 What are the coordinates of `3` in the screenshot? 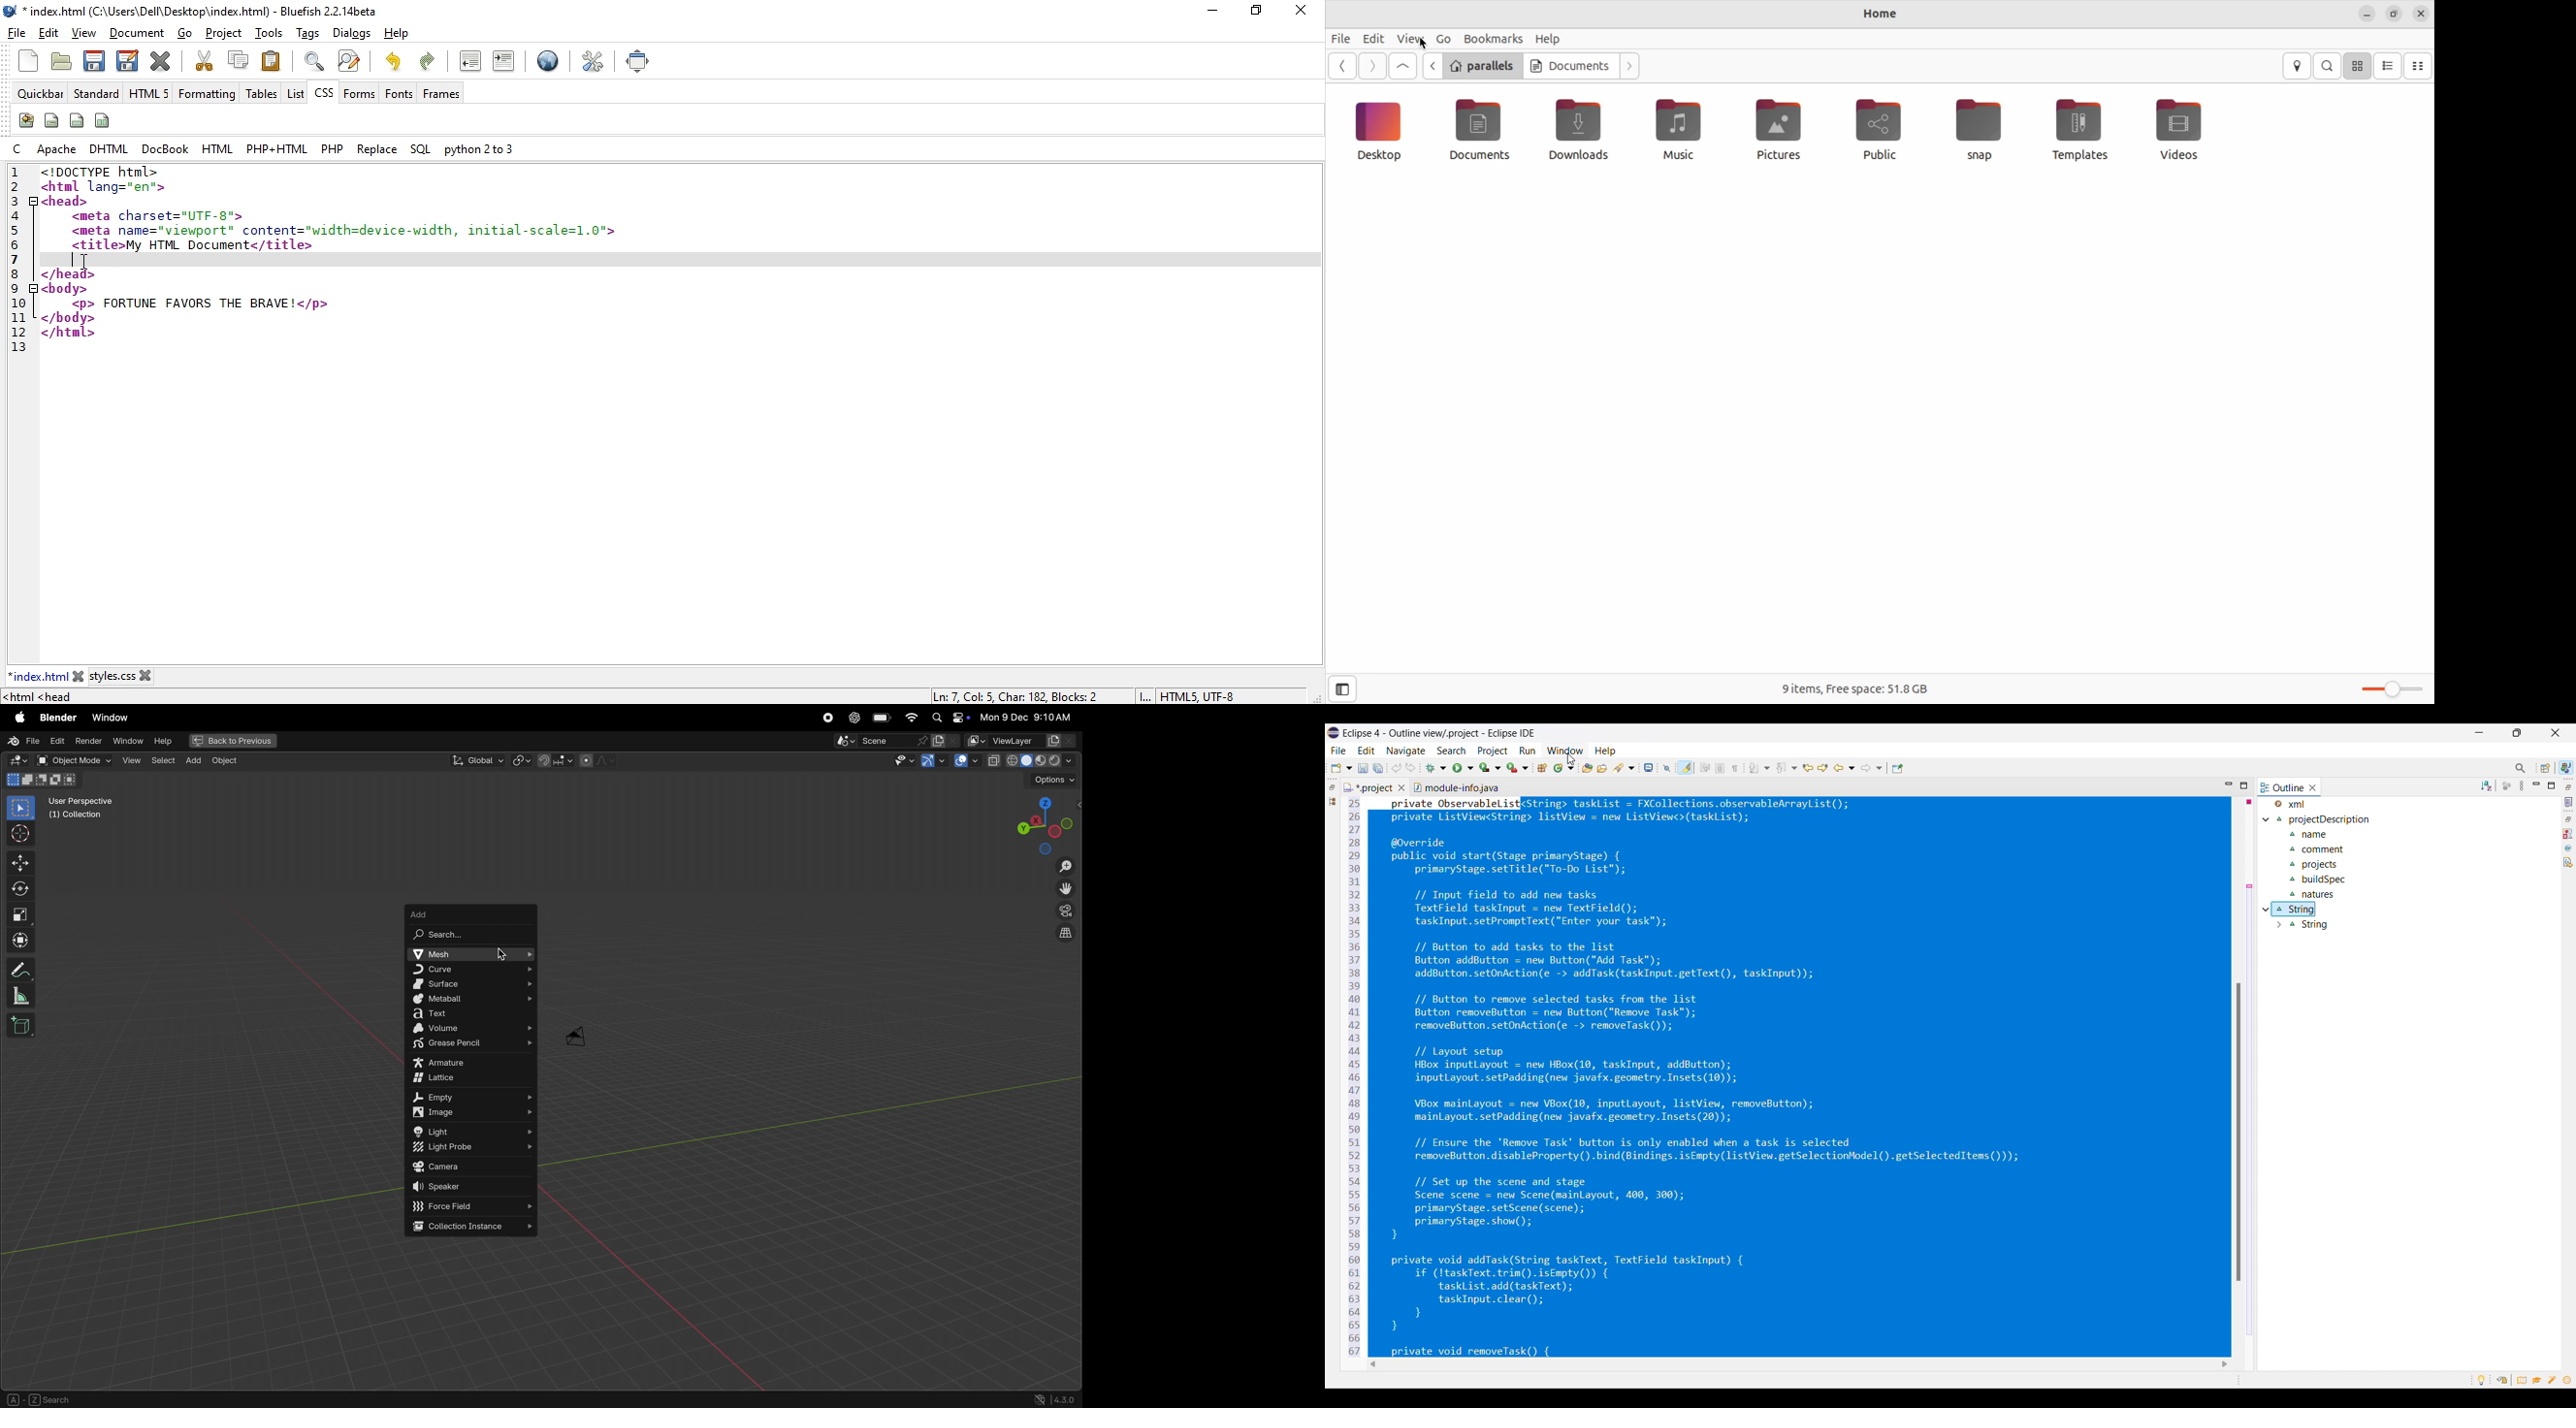 It's located at (17, 199).